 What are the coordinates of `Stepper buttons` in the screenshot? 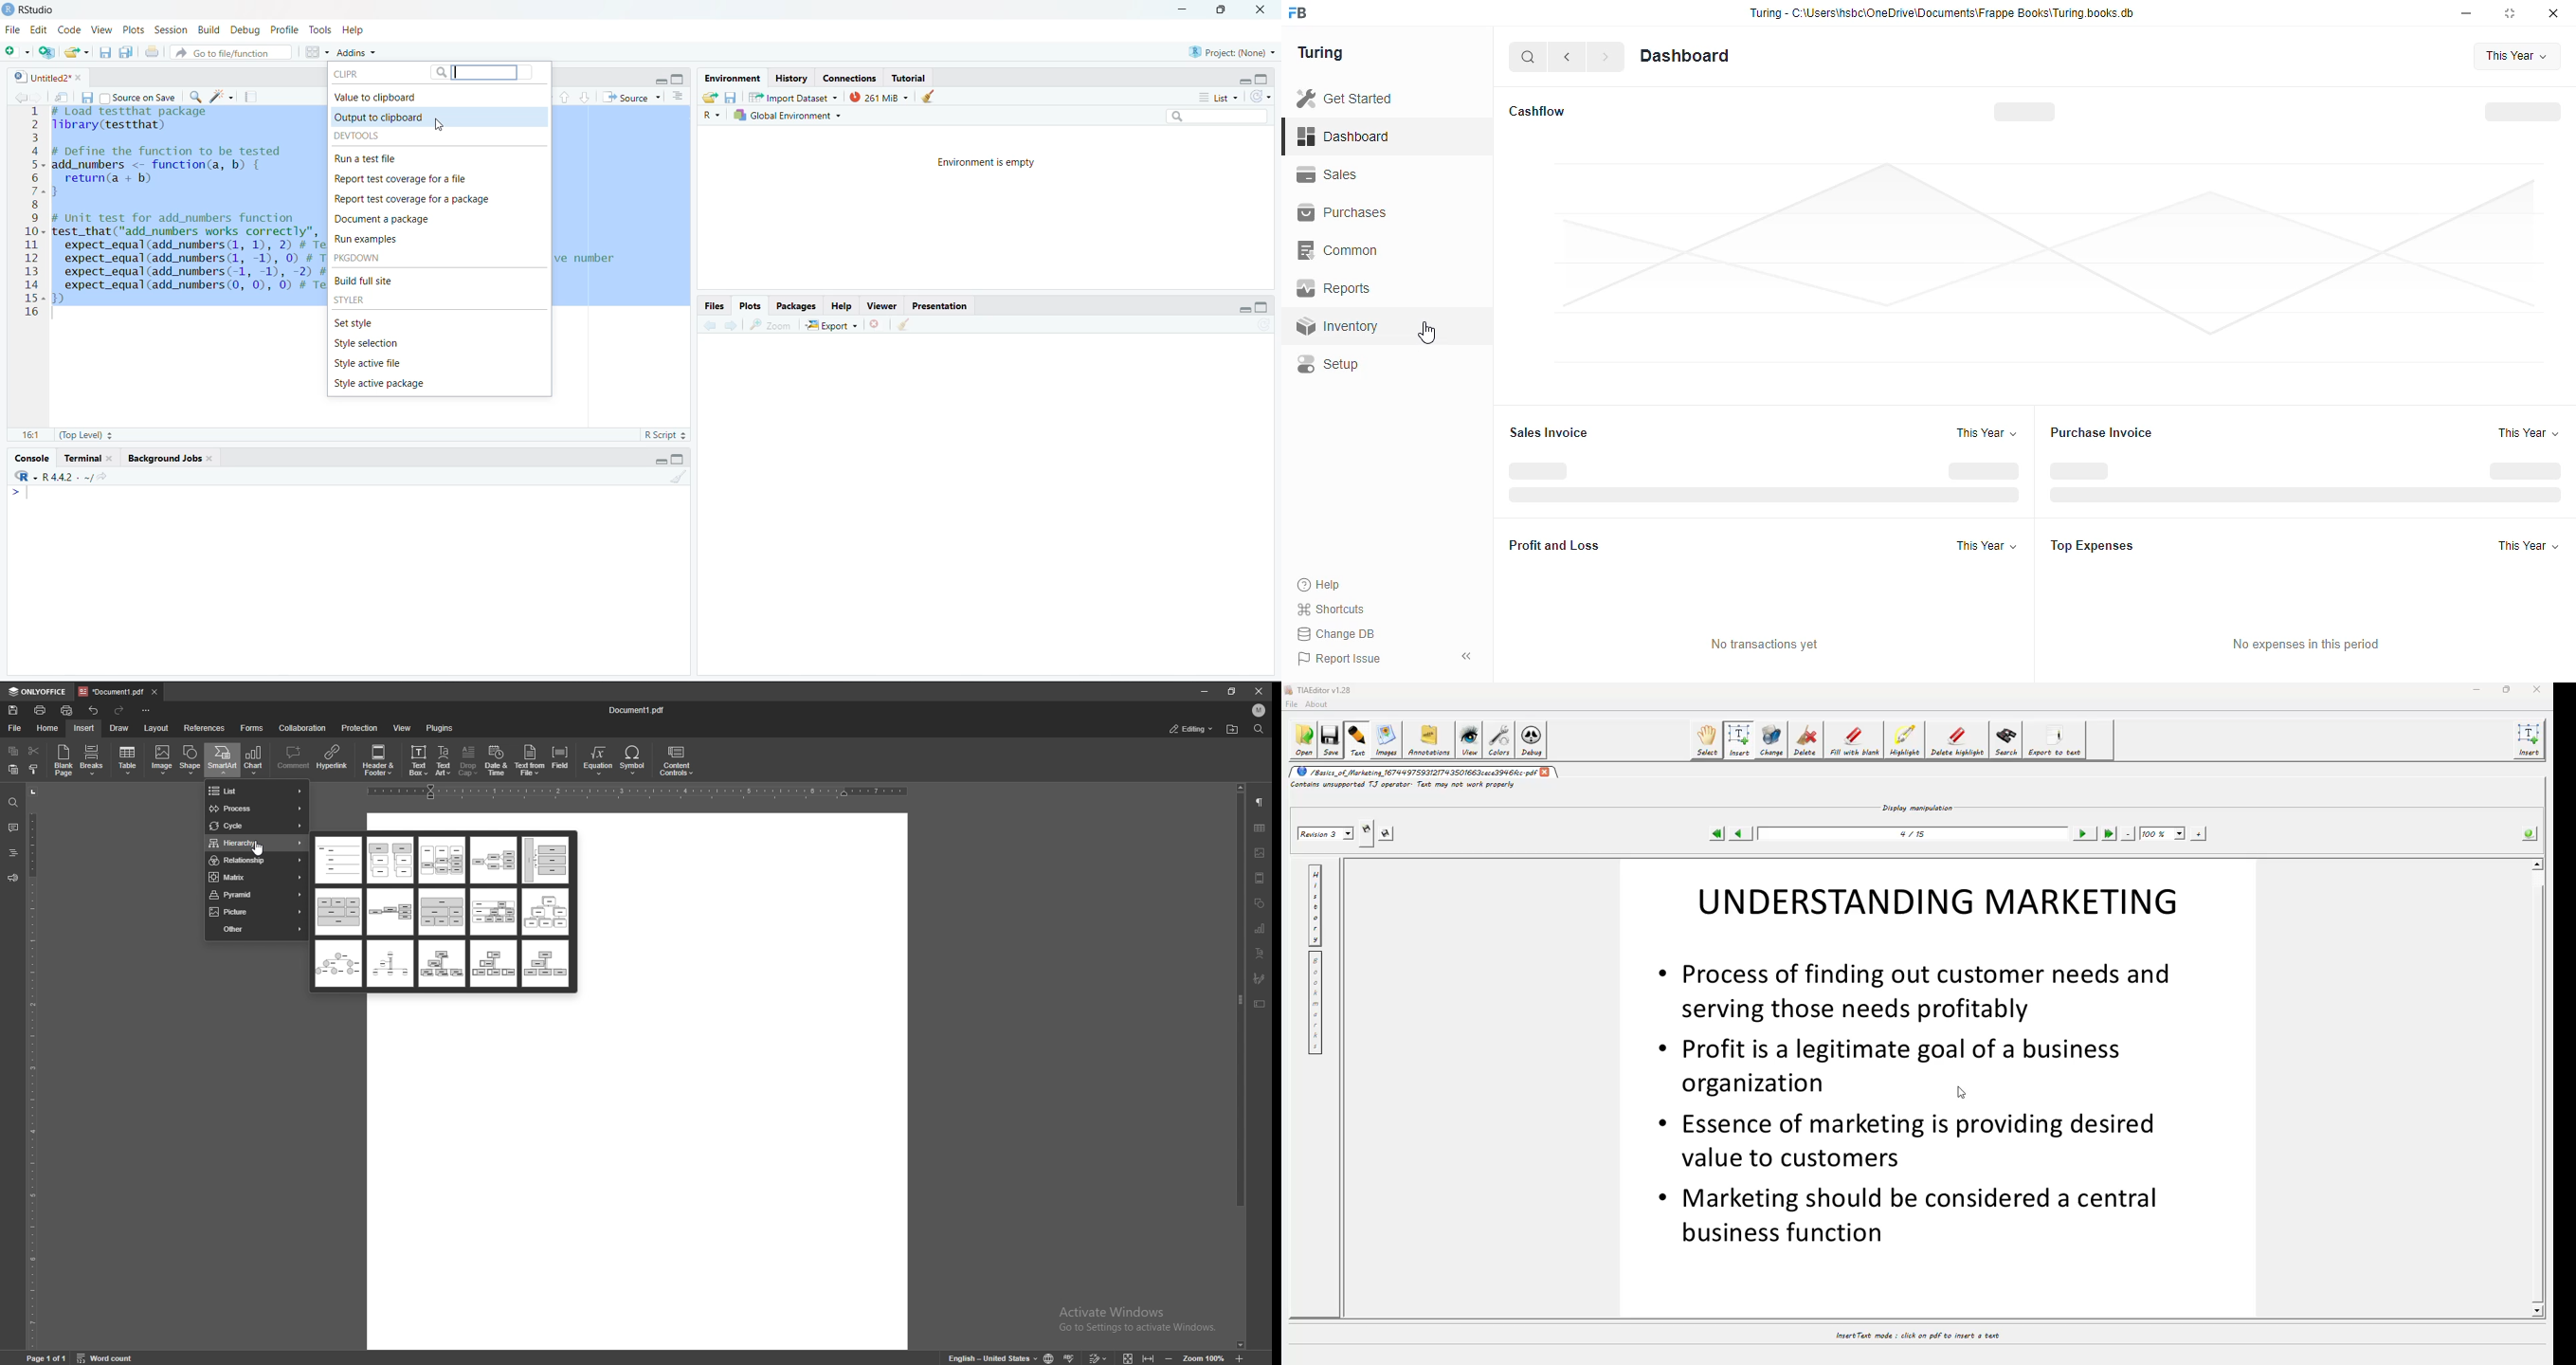 It's located at (113, 435).